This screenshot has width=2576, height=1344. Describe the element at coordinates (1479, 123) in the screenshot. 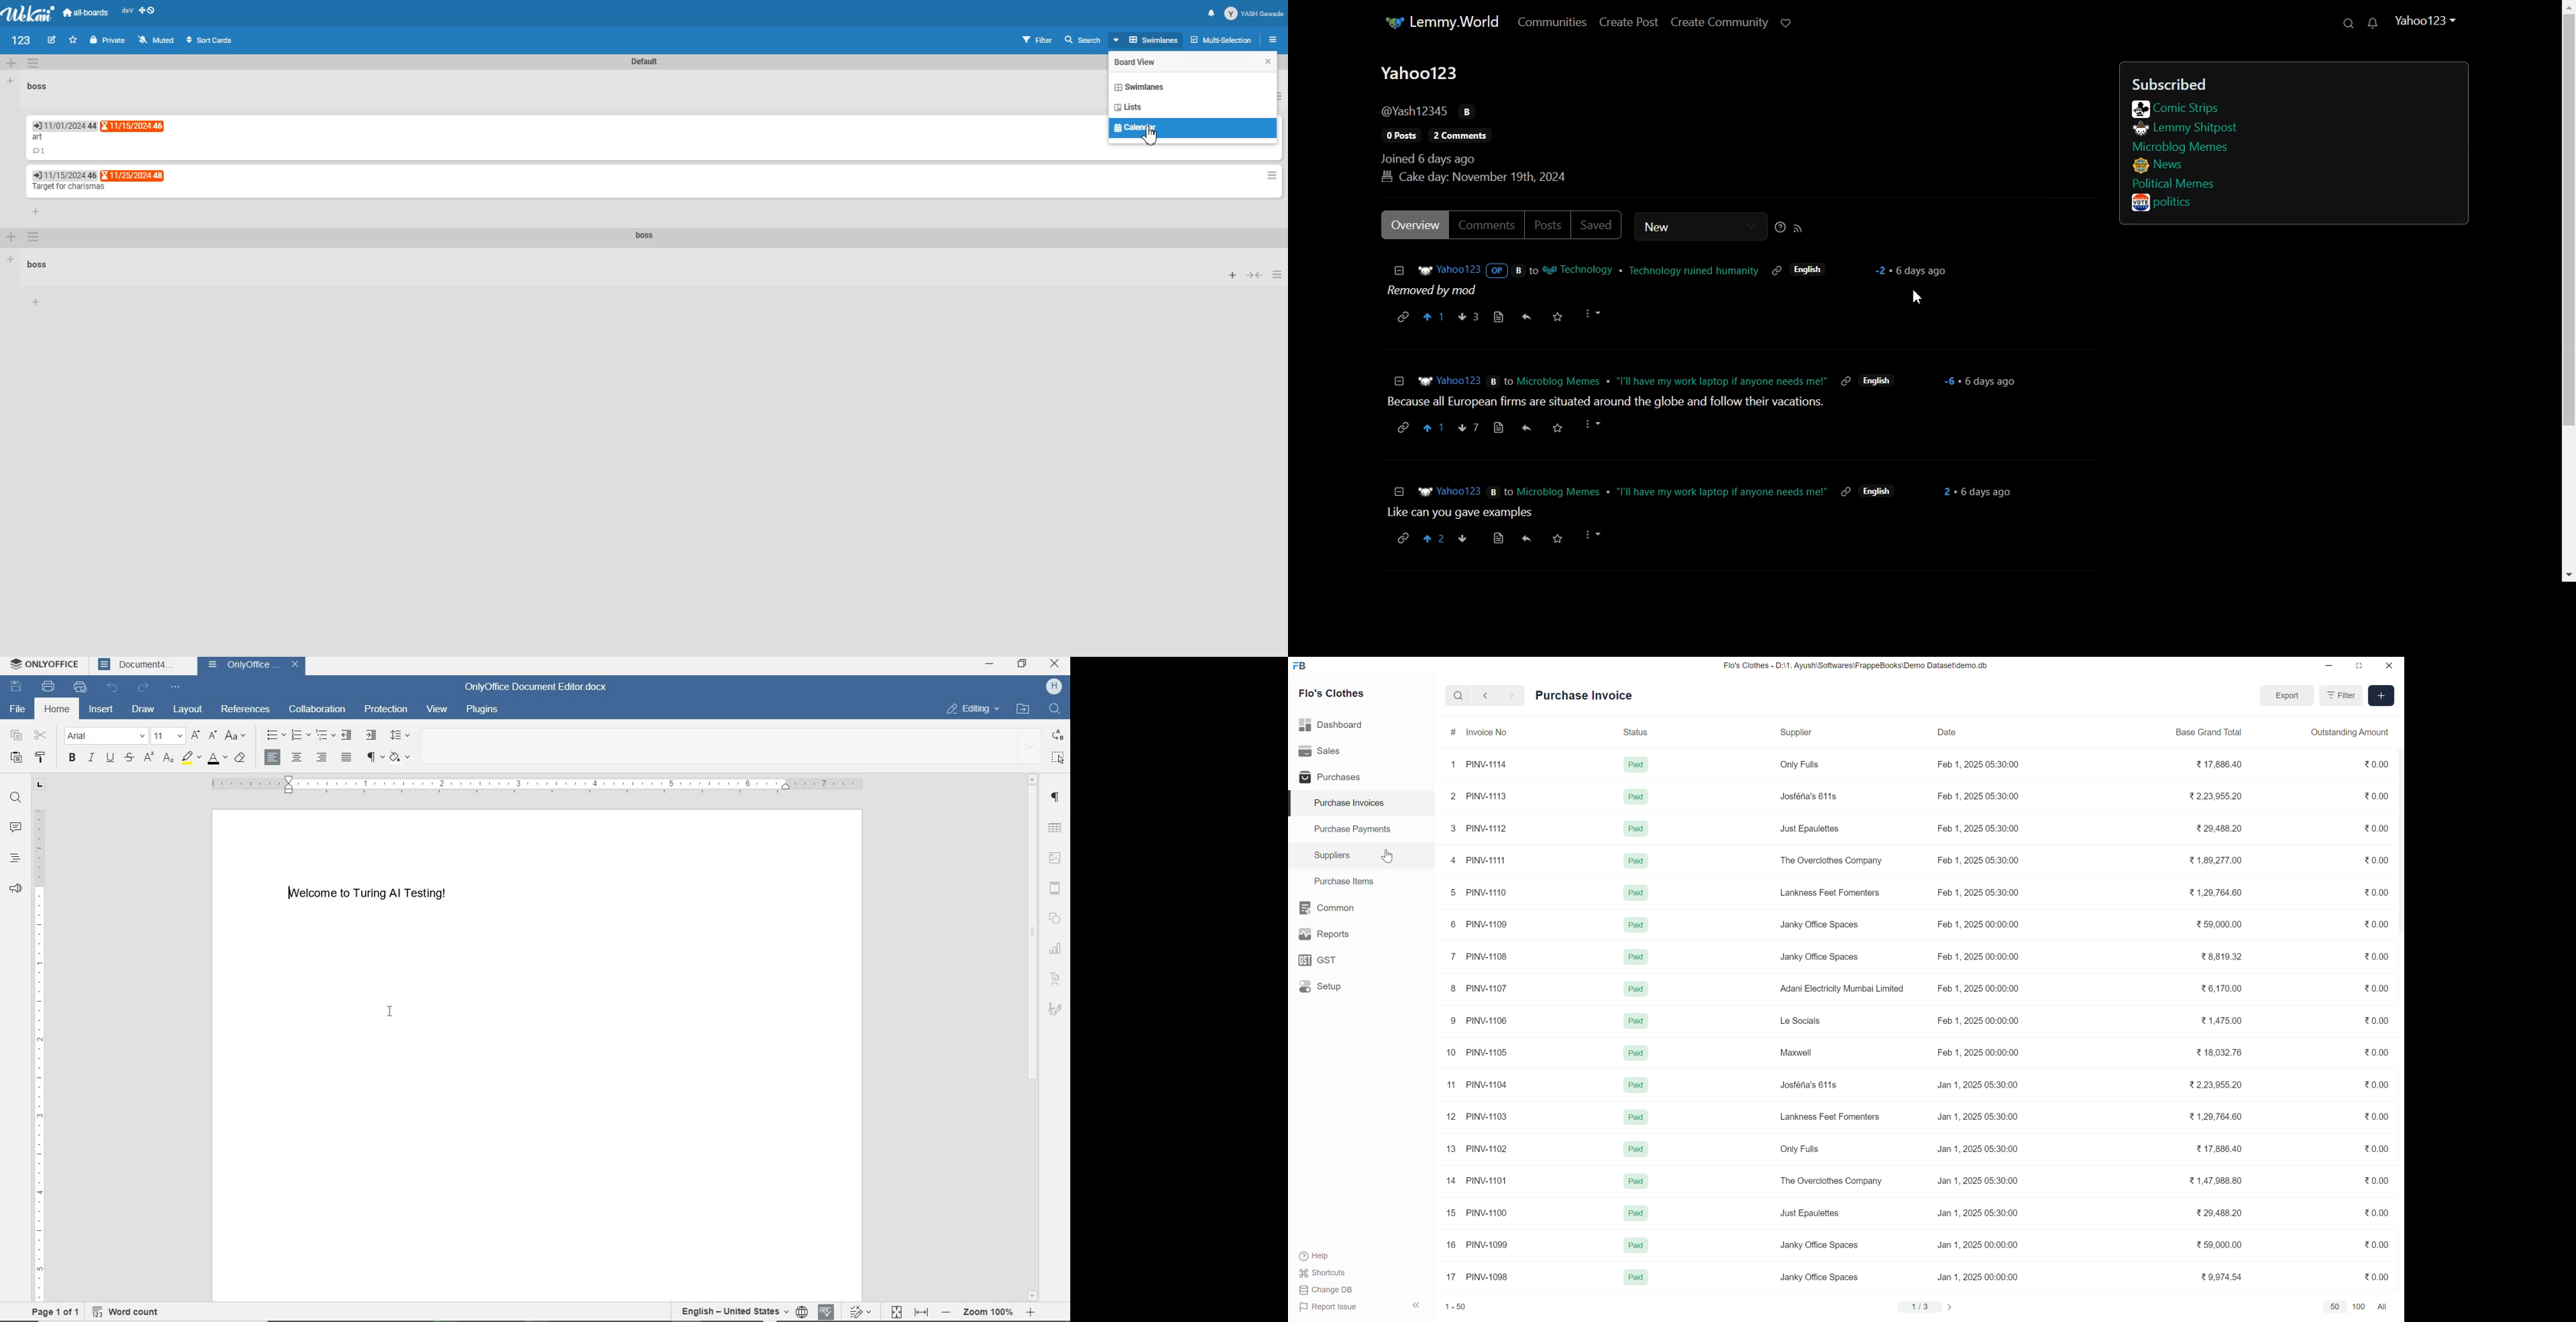

I see `yahoo123 @yash12345 B 0 posts 2 comments Joined 6 days ago Cake day: November 19th, 2024` at that location.